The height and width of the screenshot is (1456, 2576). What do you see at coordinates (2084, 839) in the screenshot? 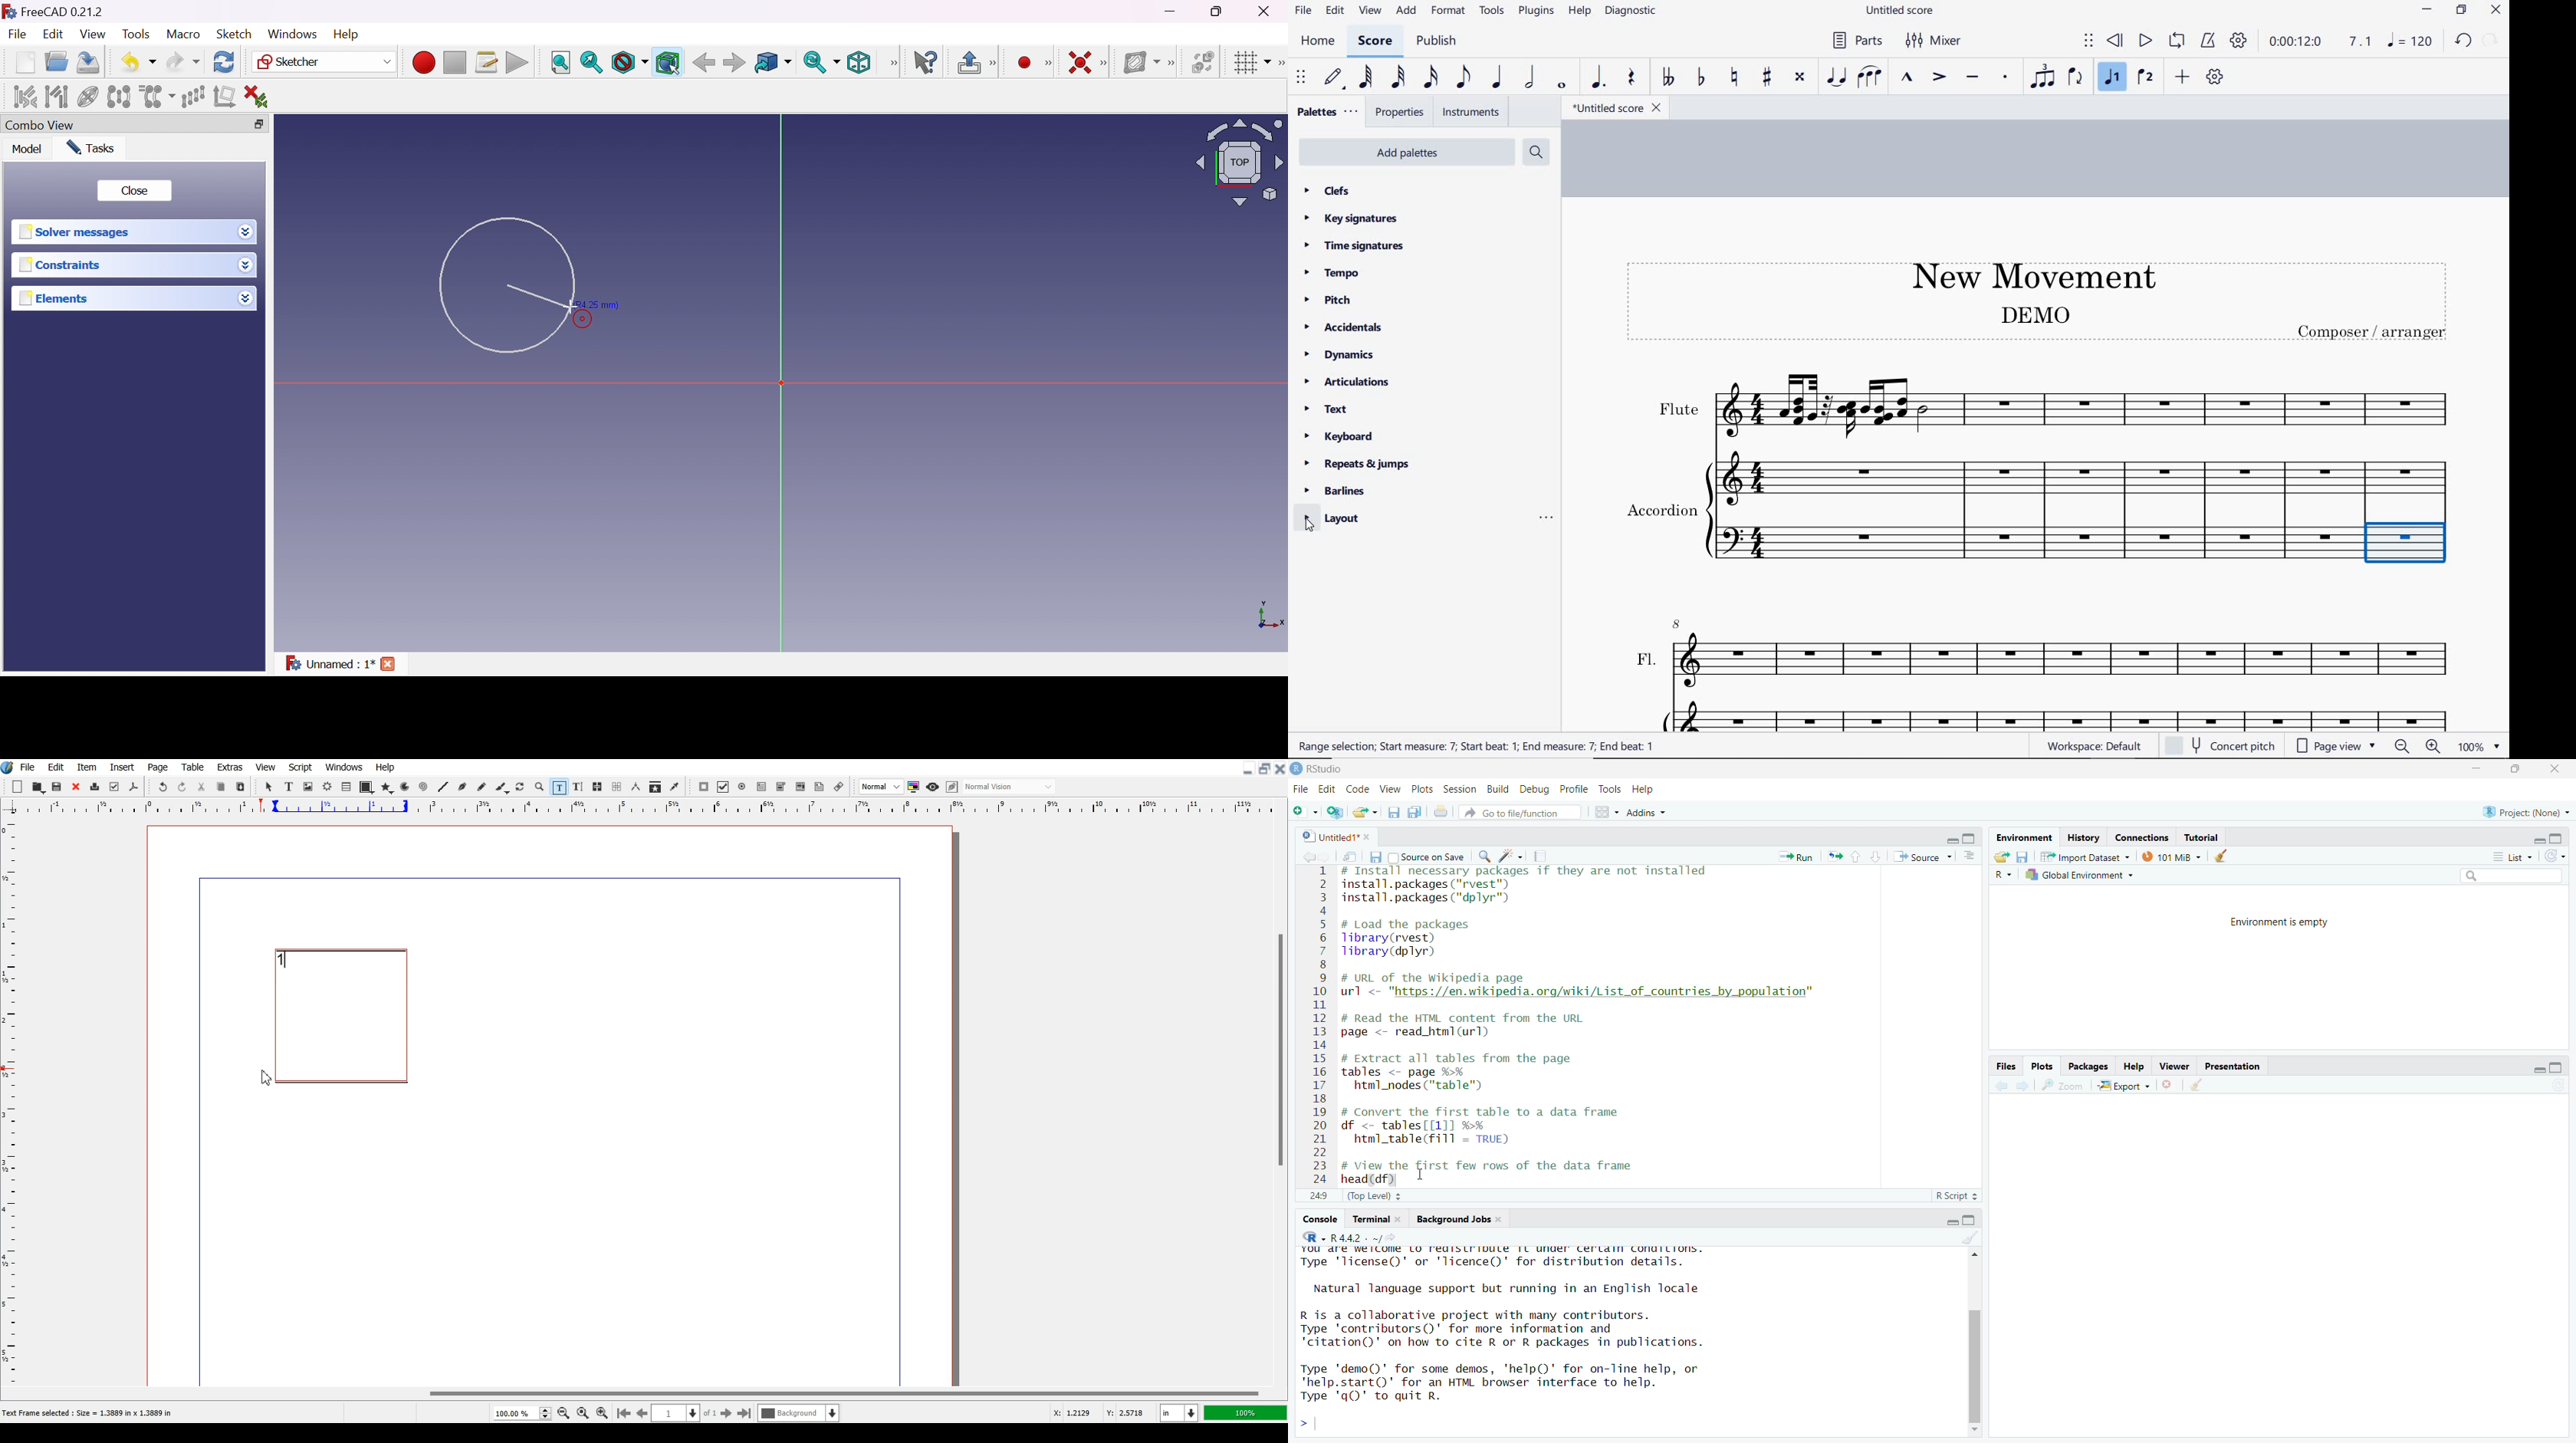
I see `History` at bounding box center [2084, 839].